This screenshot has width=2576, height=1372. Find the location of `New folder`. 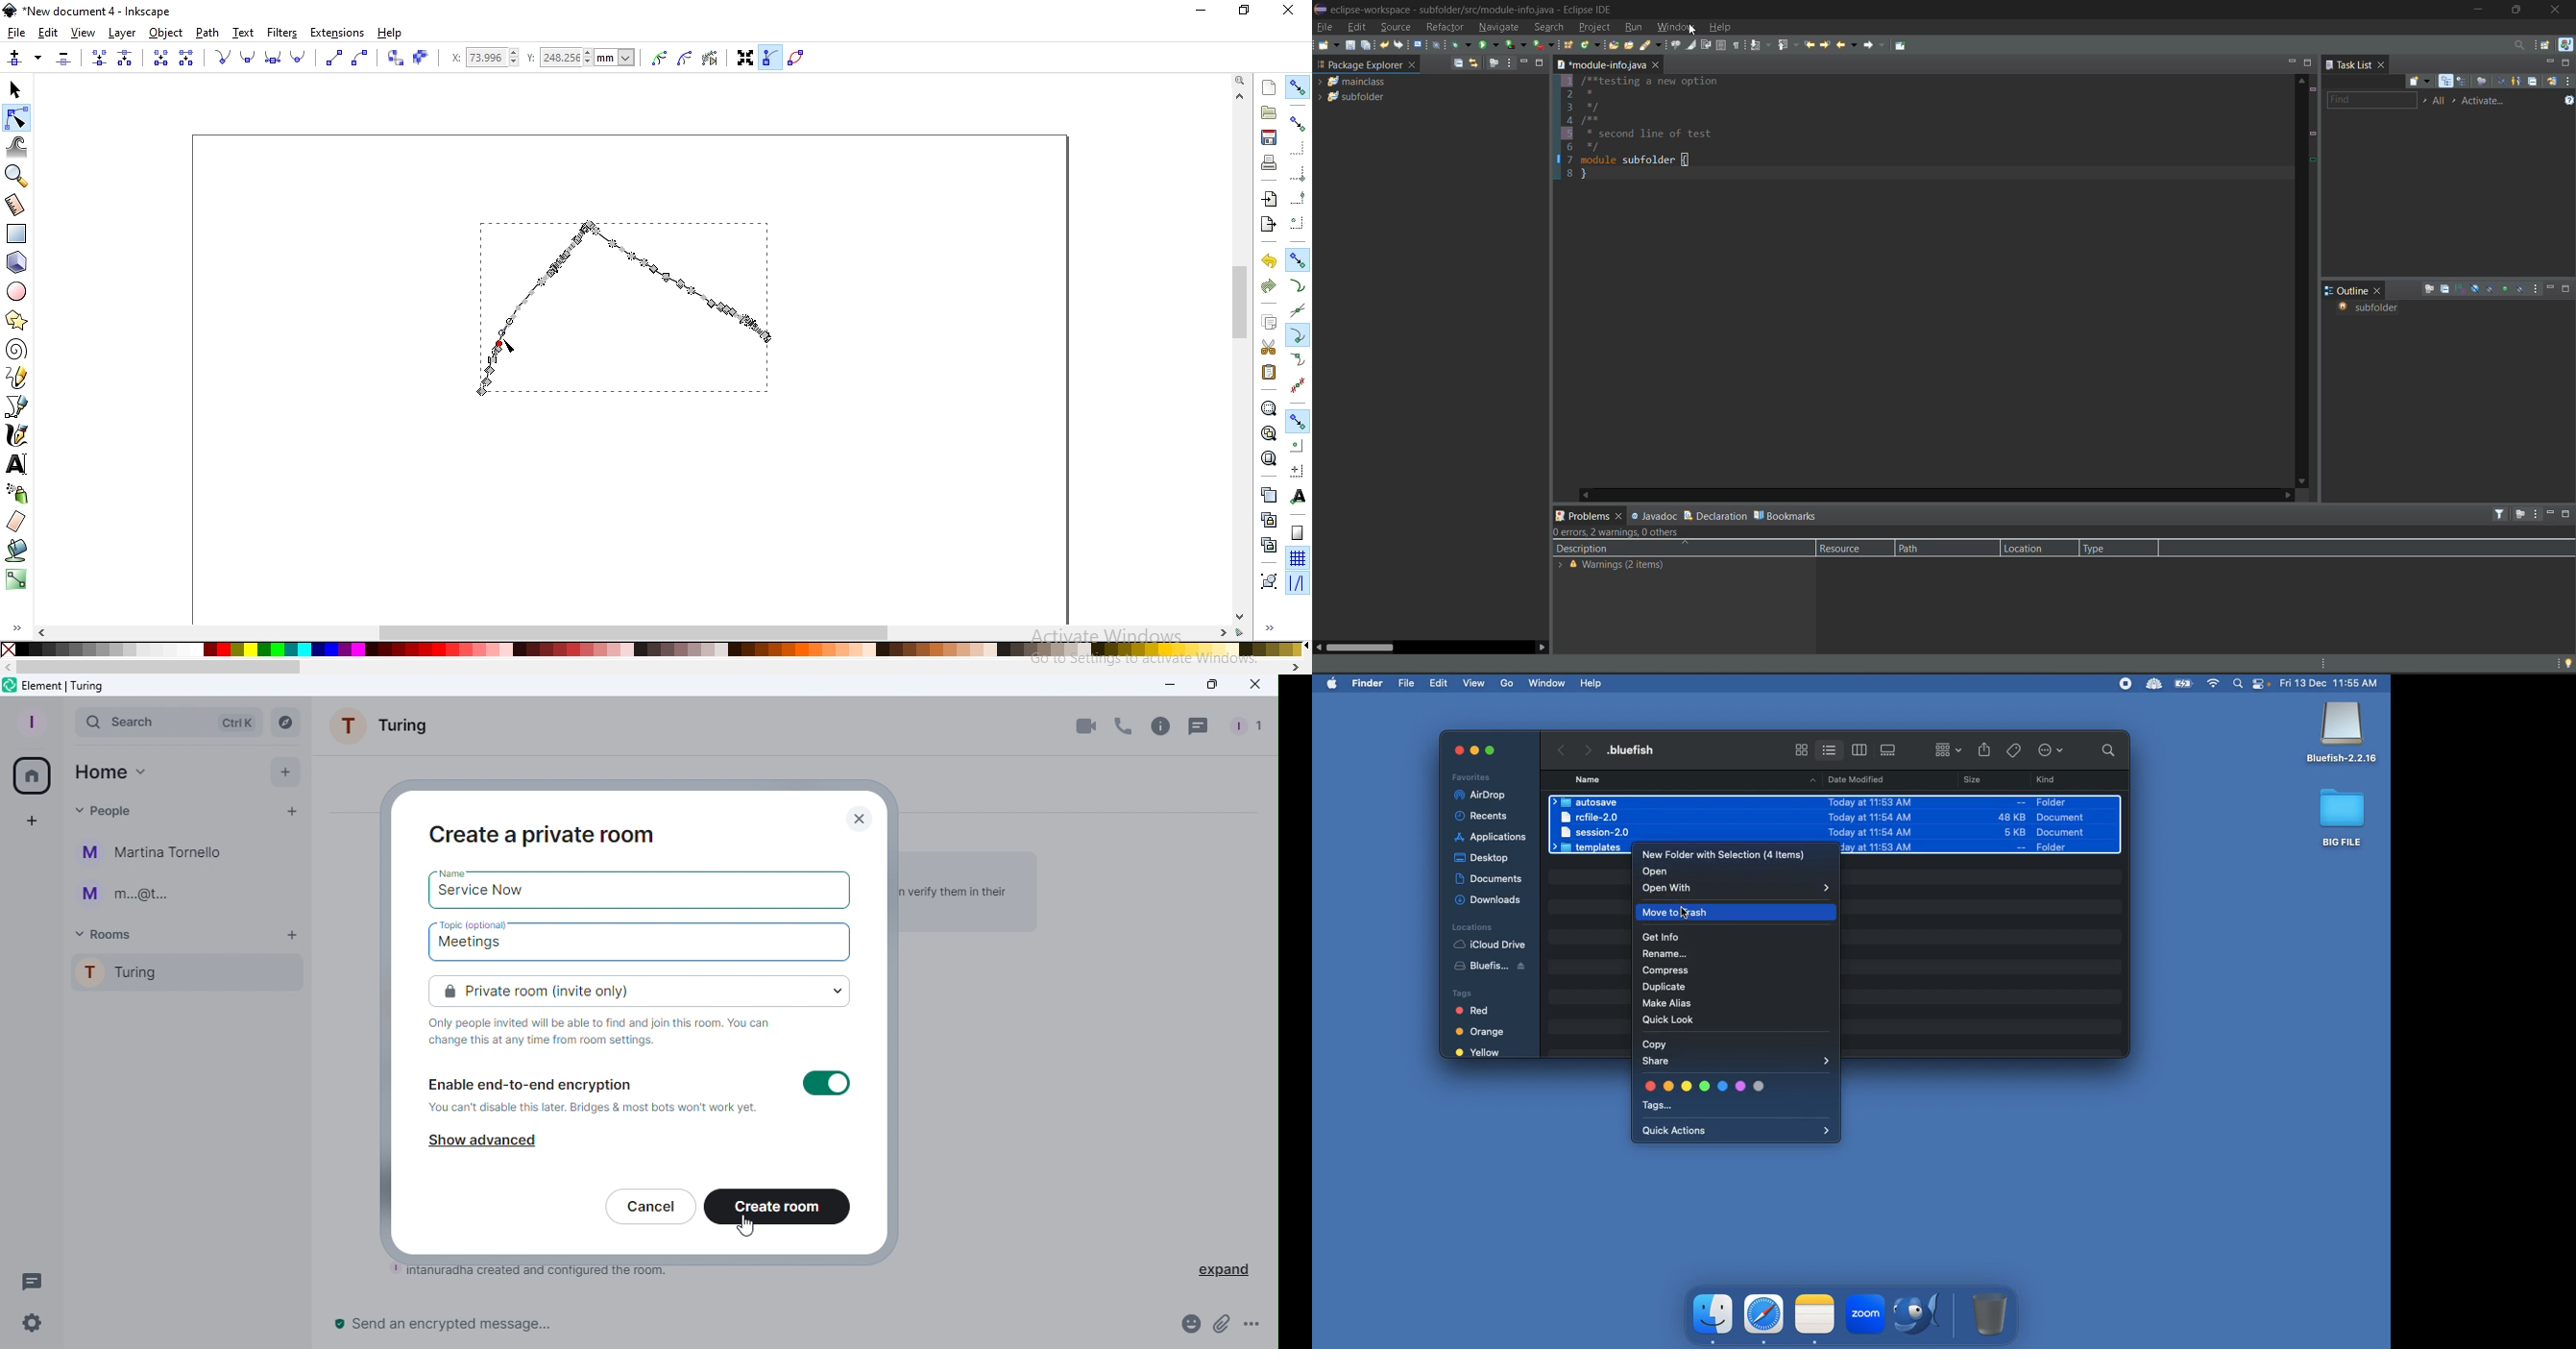

New folder is located at coordinates (1723, 855).